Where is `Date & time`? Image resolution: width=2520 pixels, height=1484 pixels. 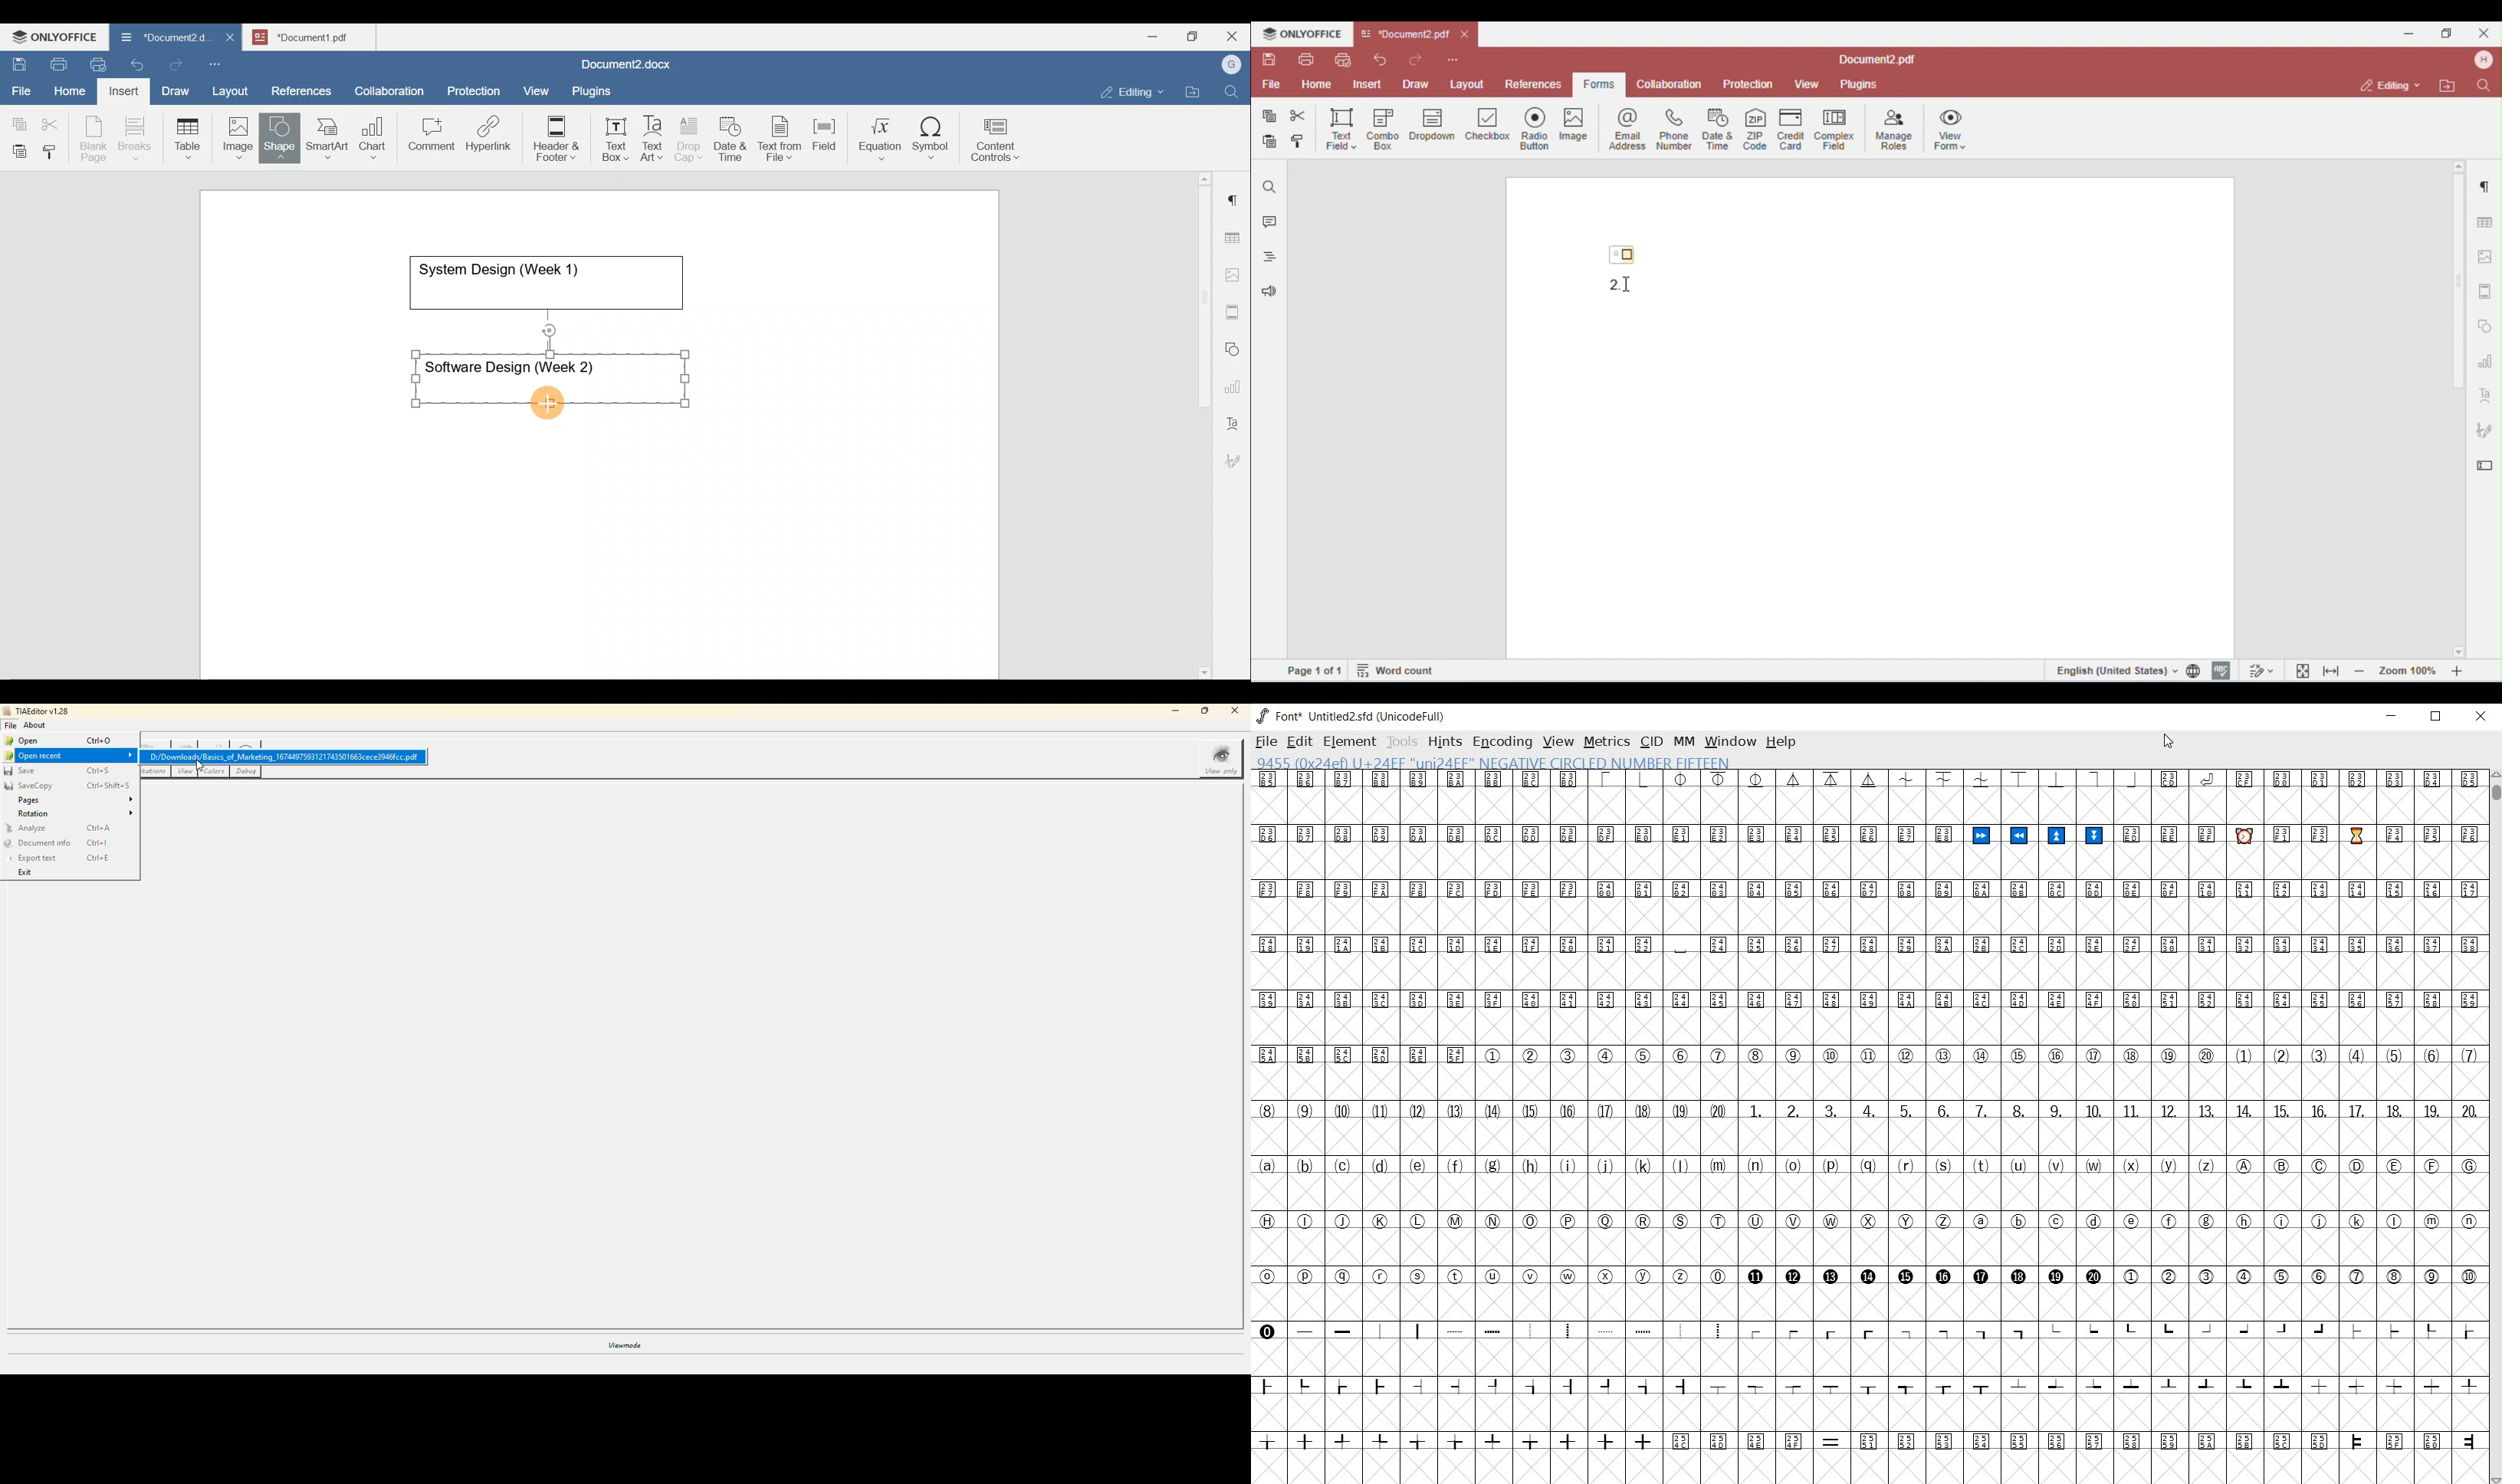
Date & time is located at coordinates (731, 137).